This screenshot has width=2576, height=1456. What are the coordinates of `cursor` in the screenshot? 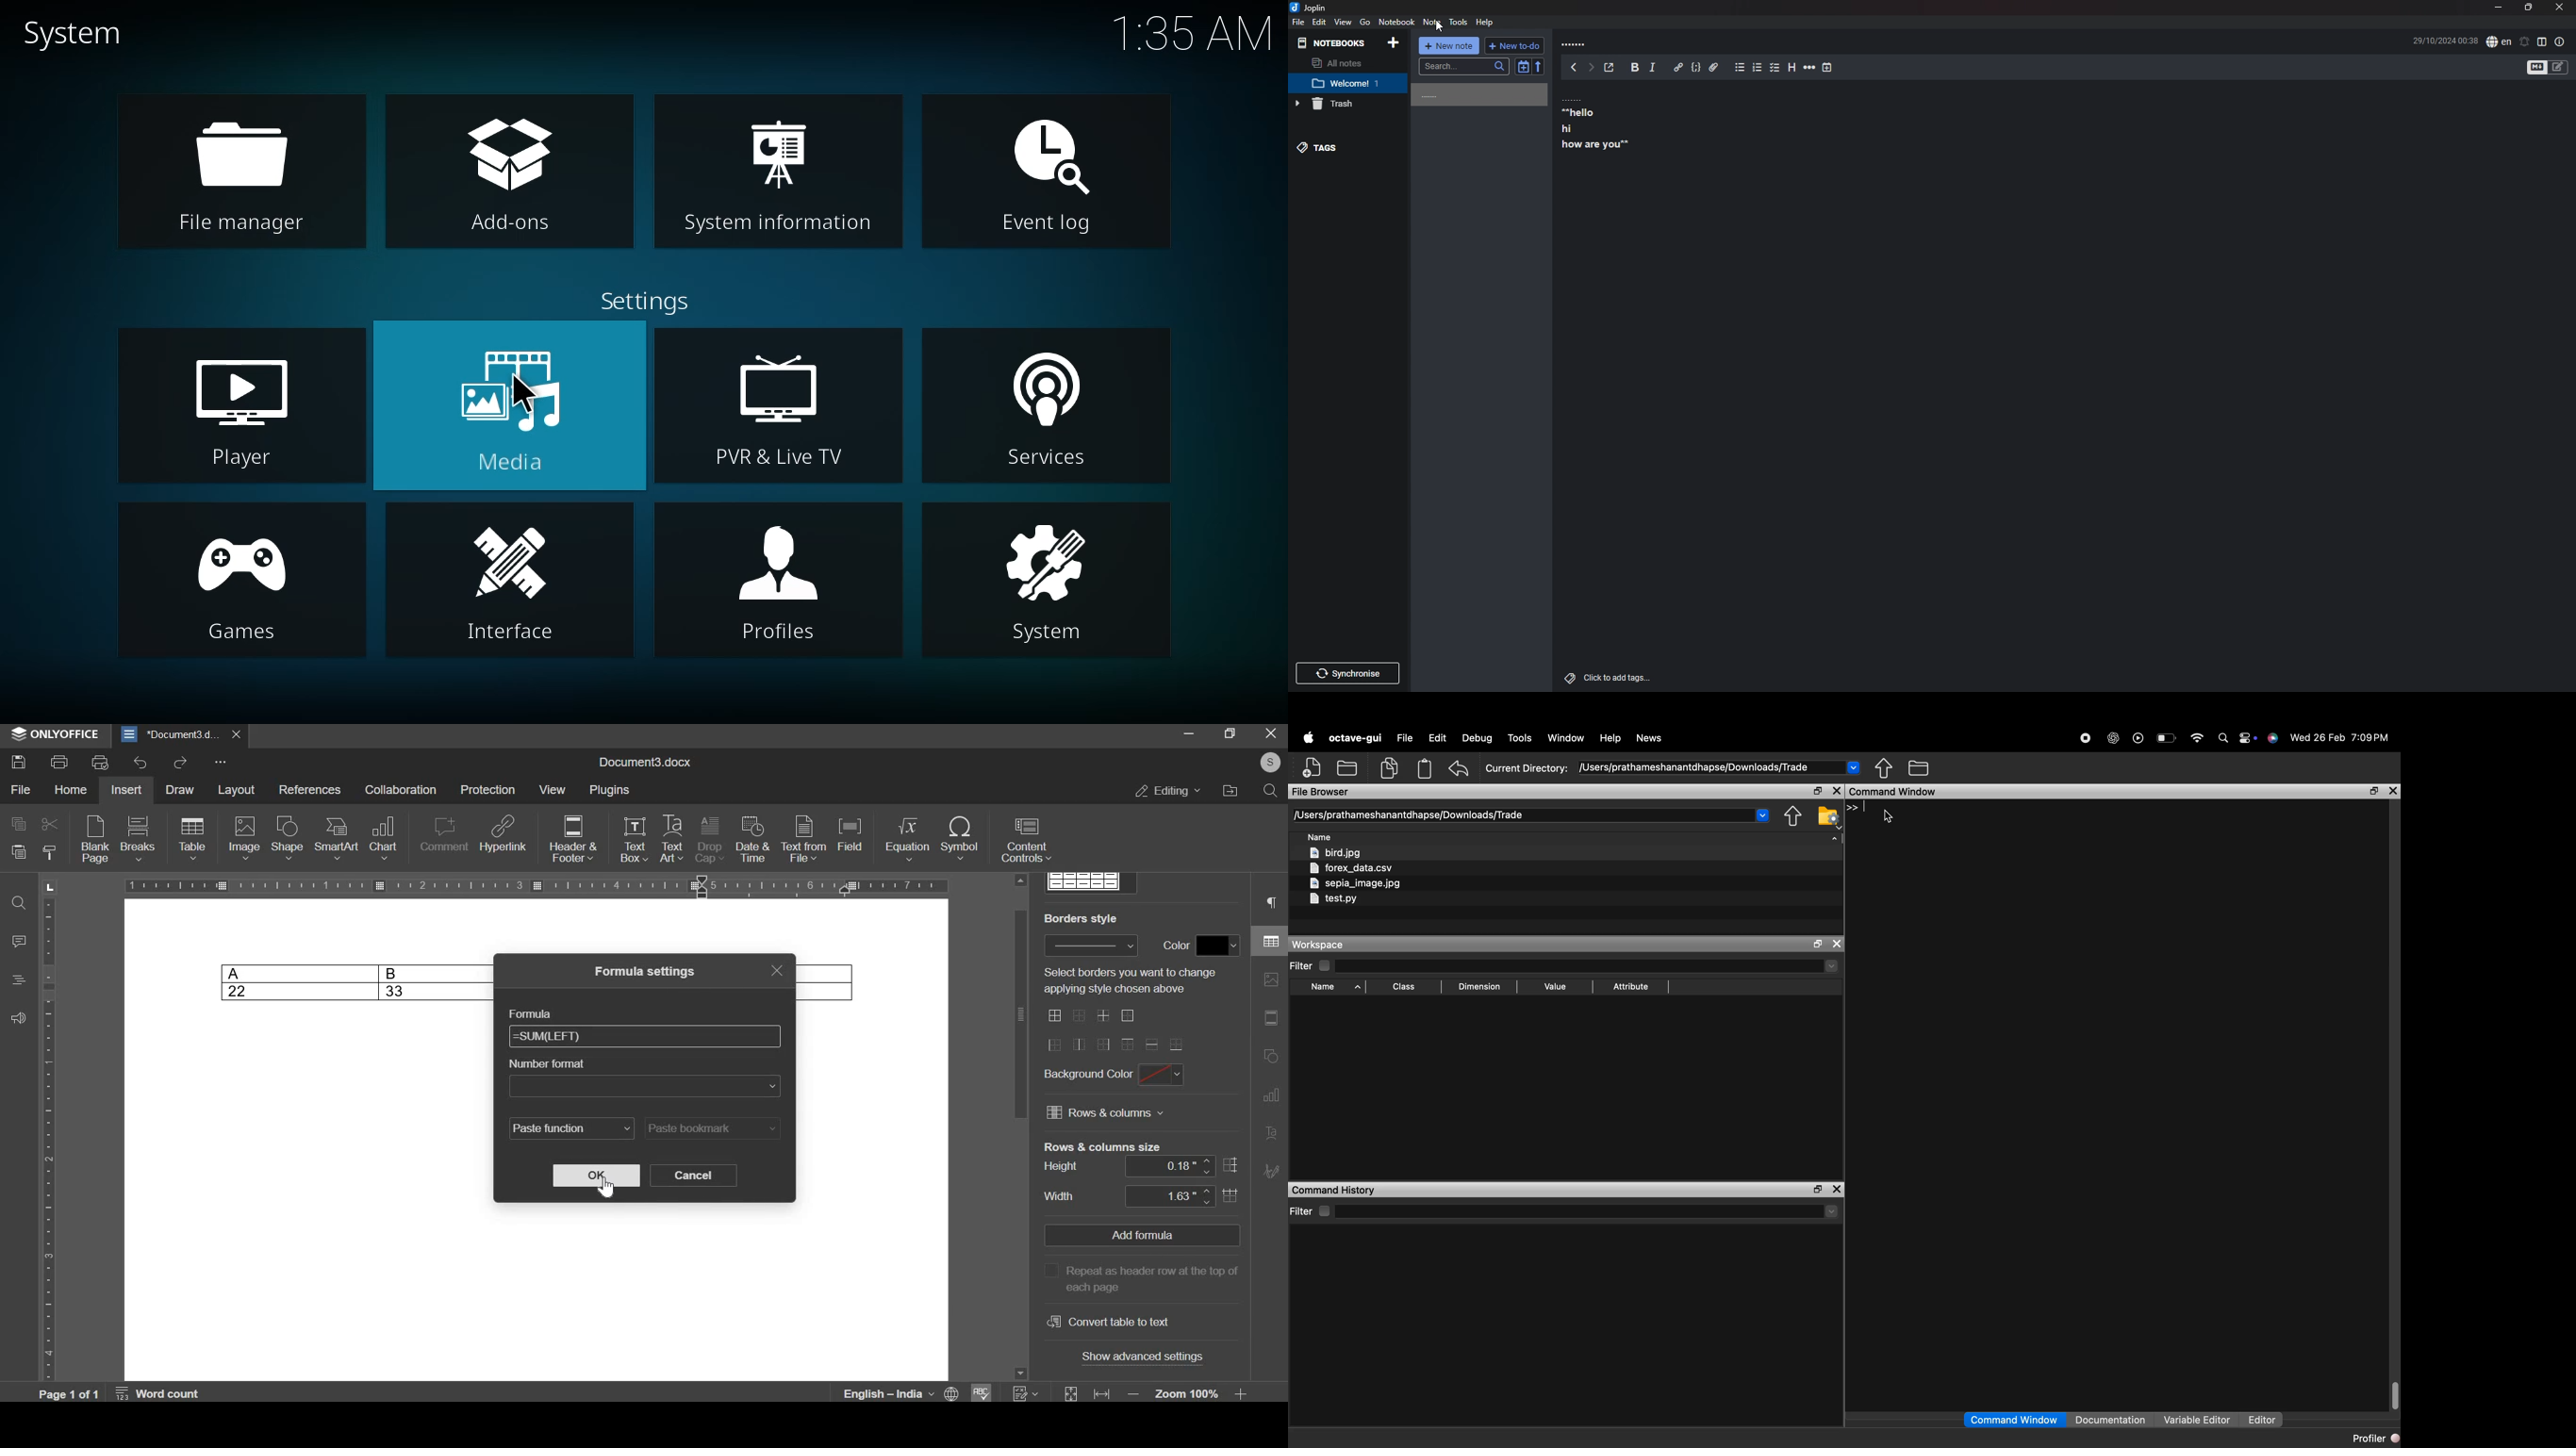 It's located at (523, 391).